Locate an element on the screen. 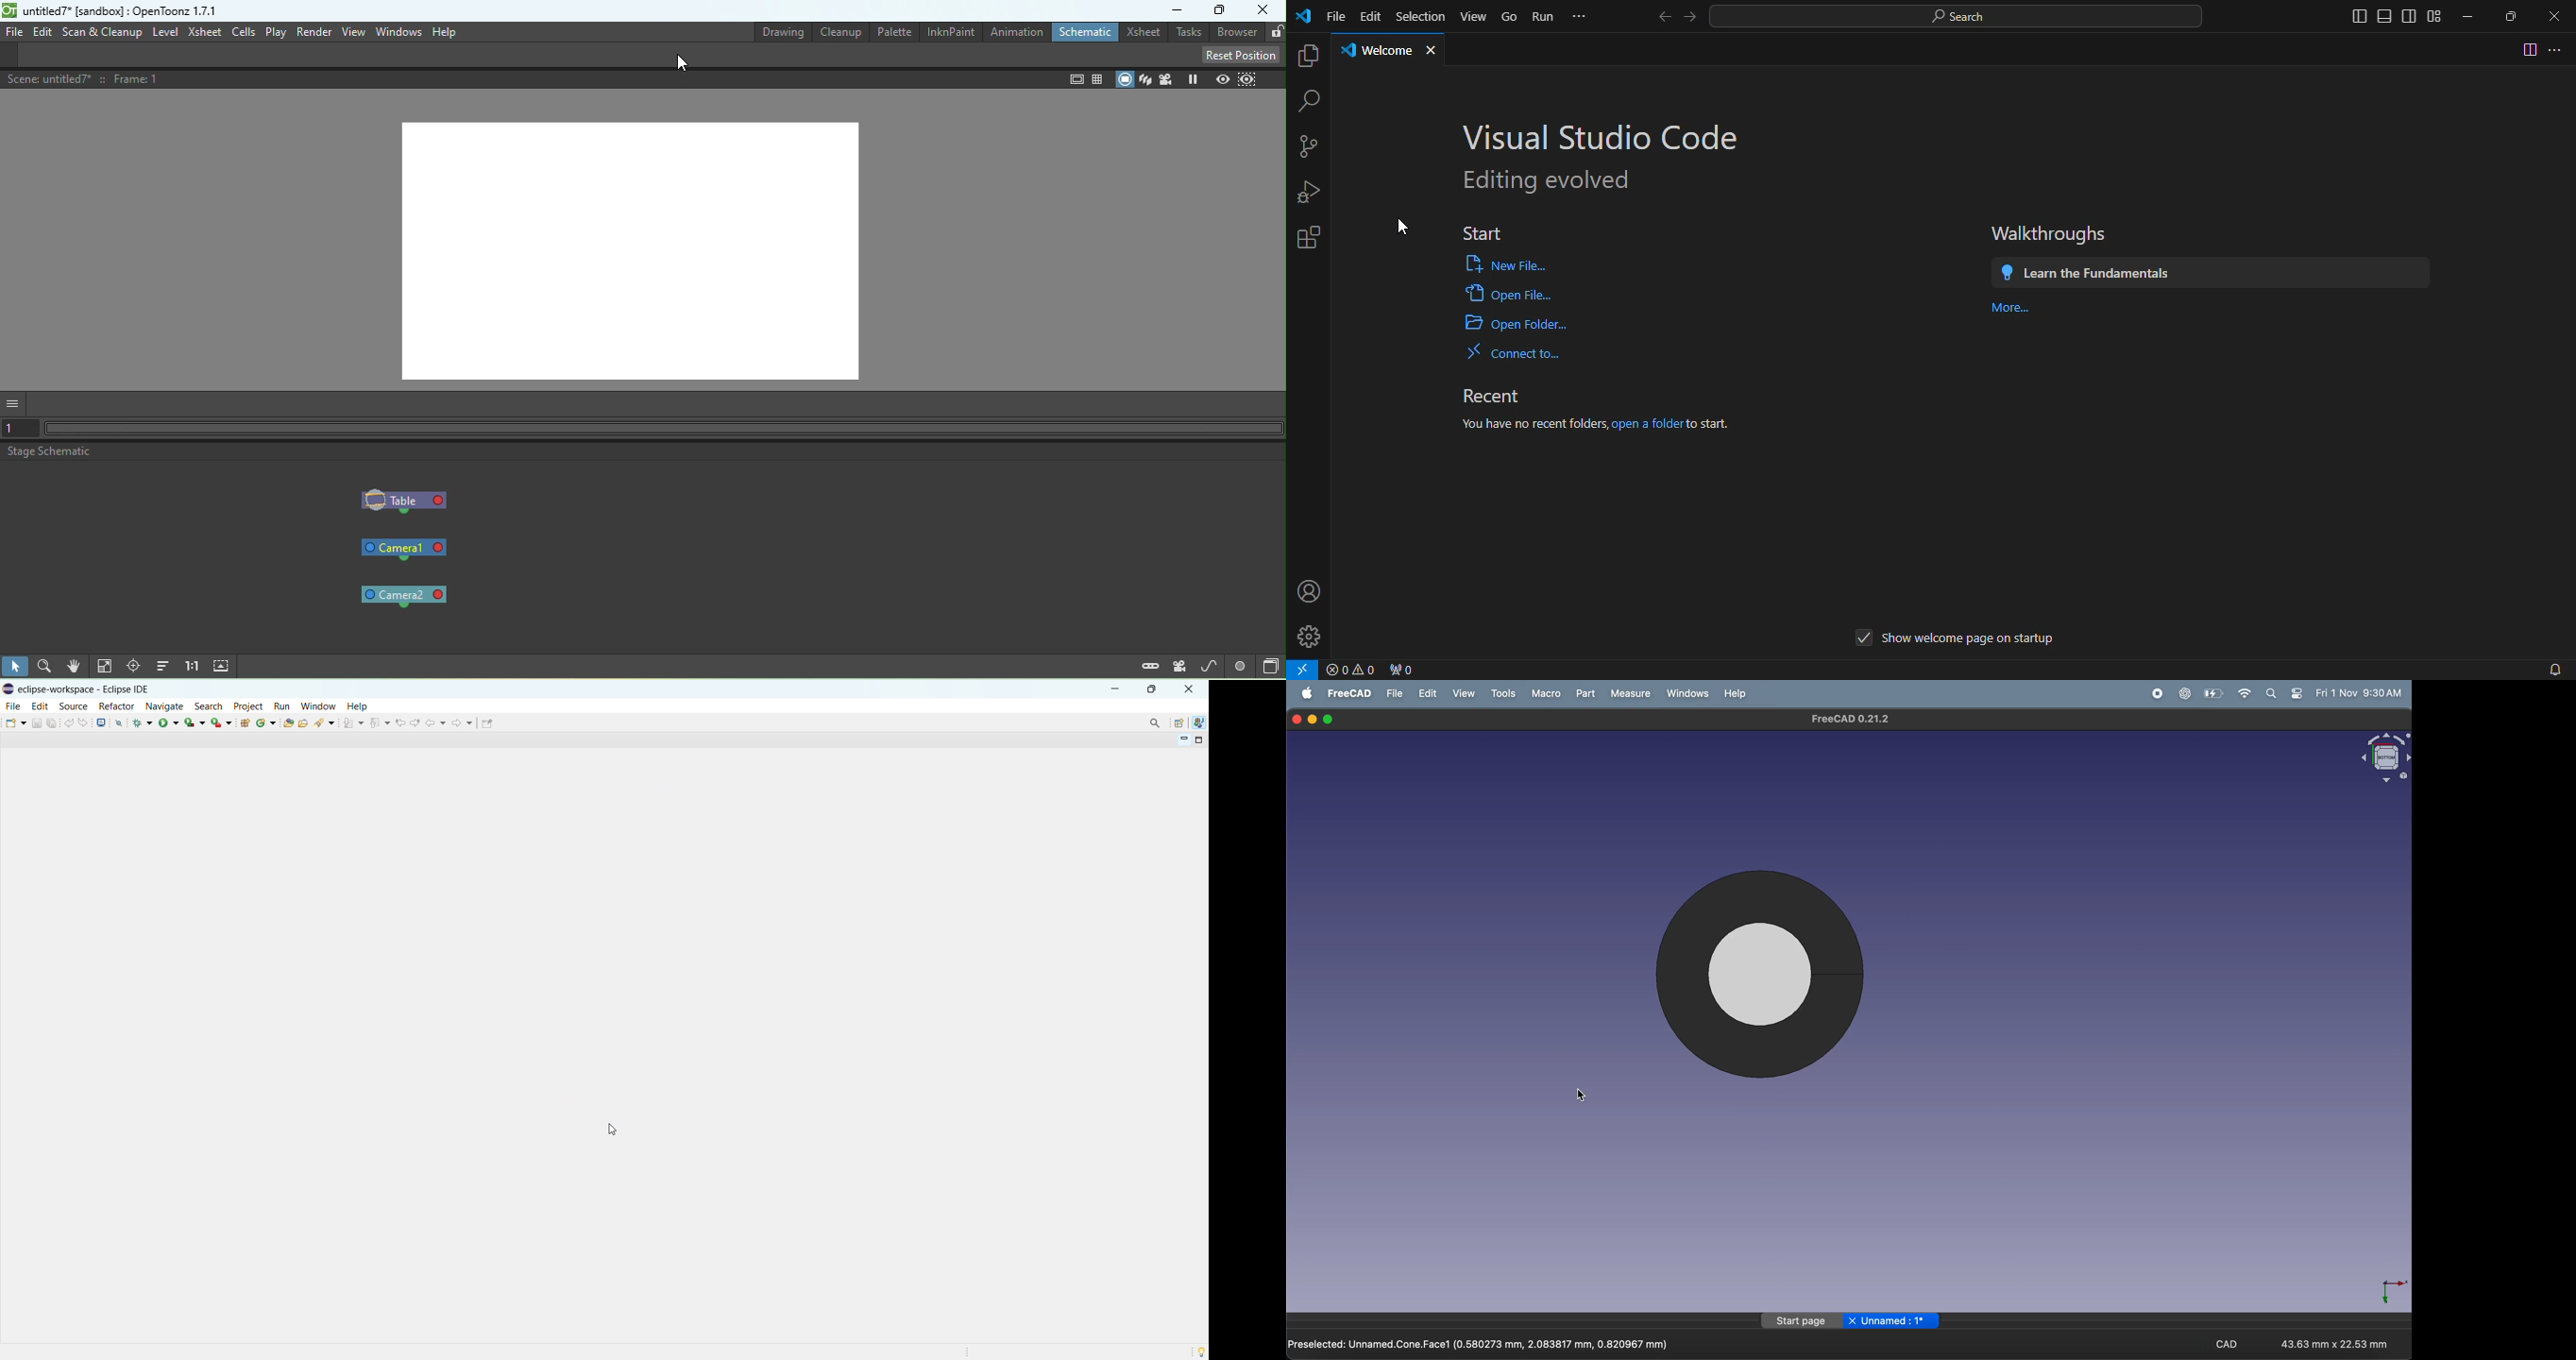  move to sides is located at coordinates (2389, 15).